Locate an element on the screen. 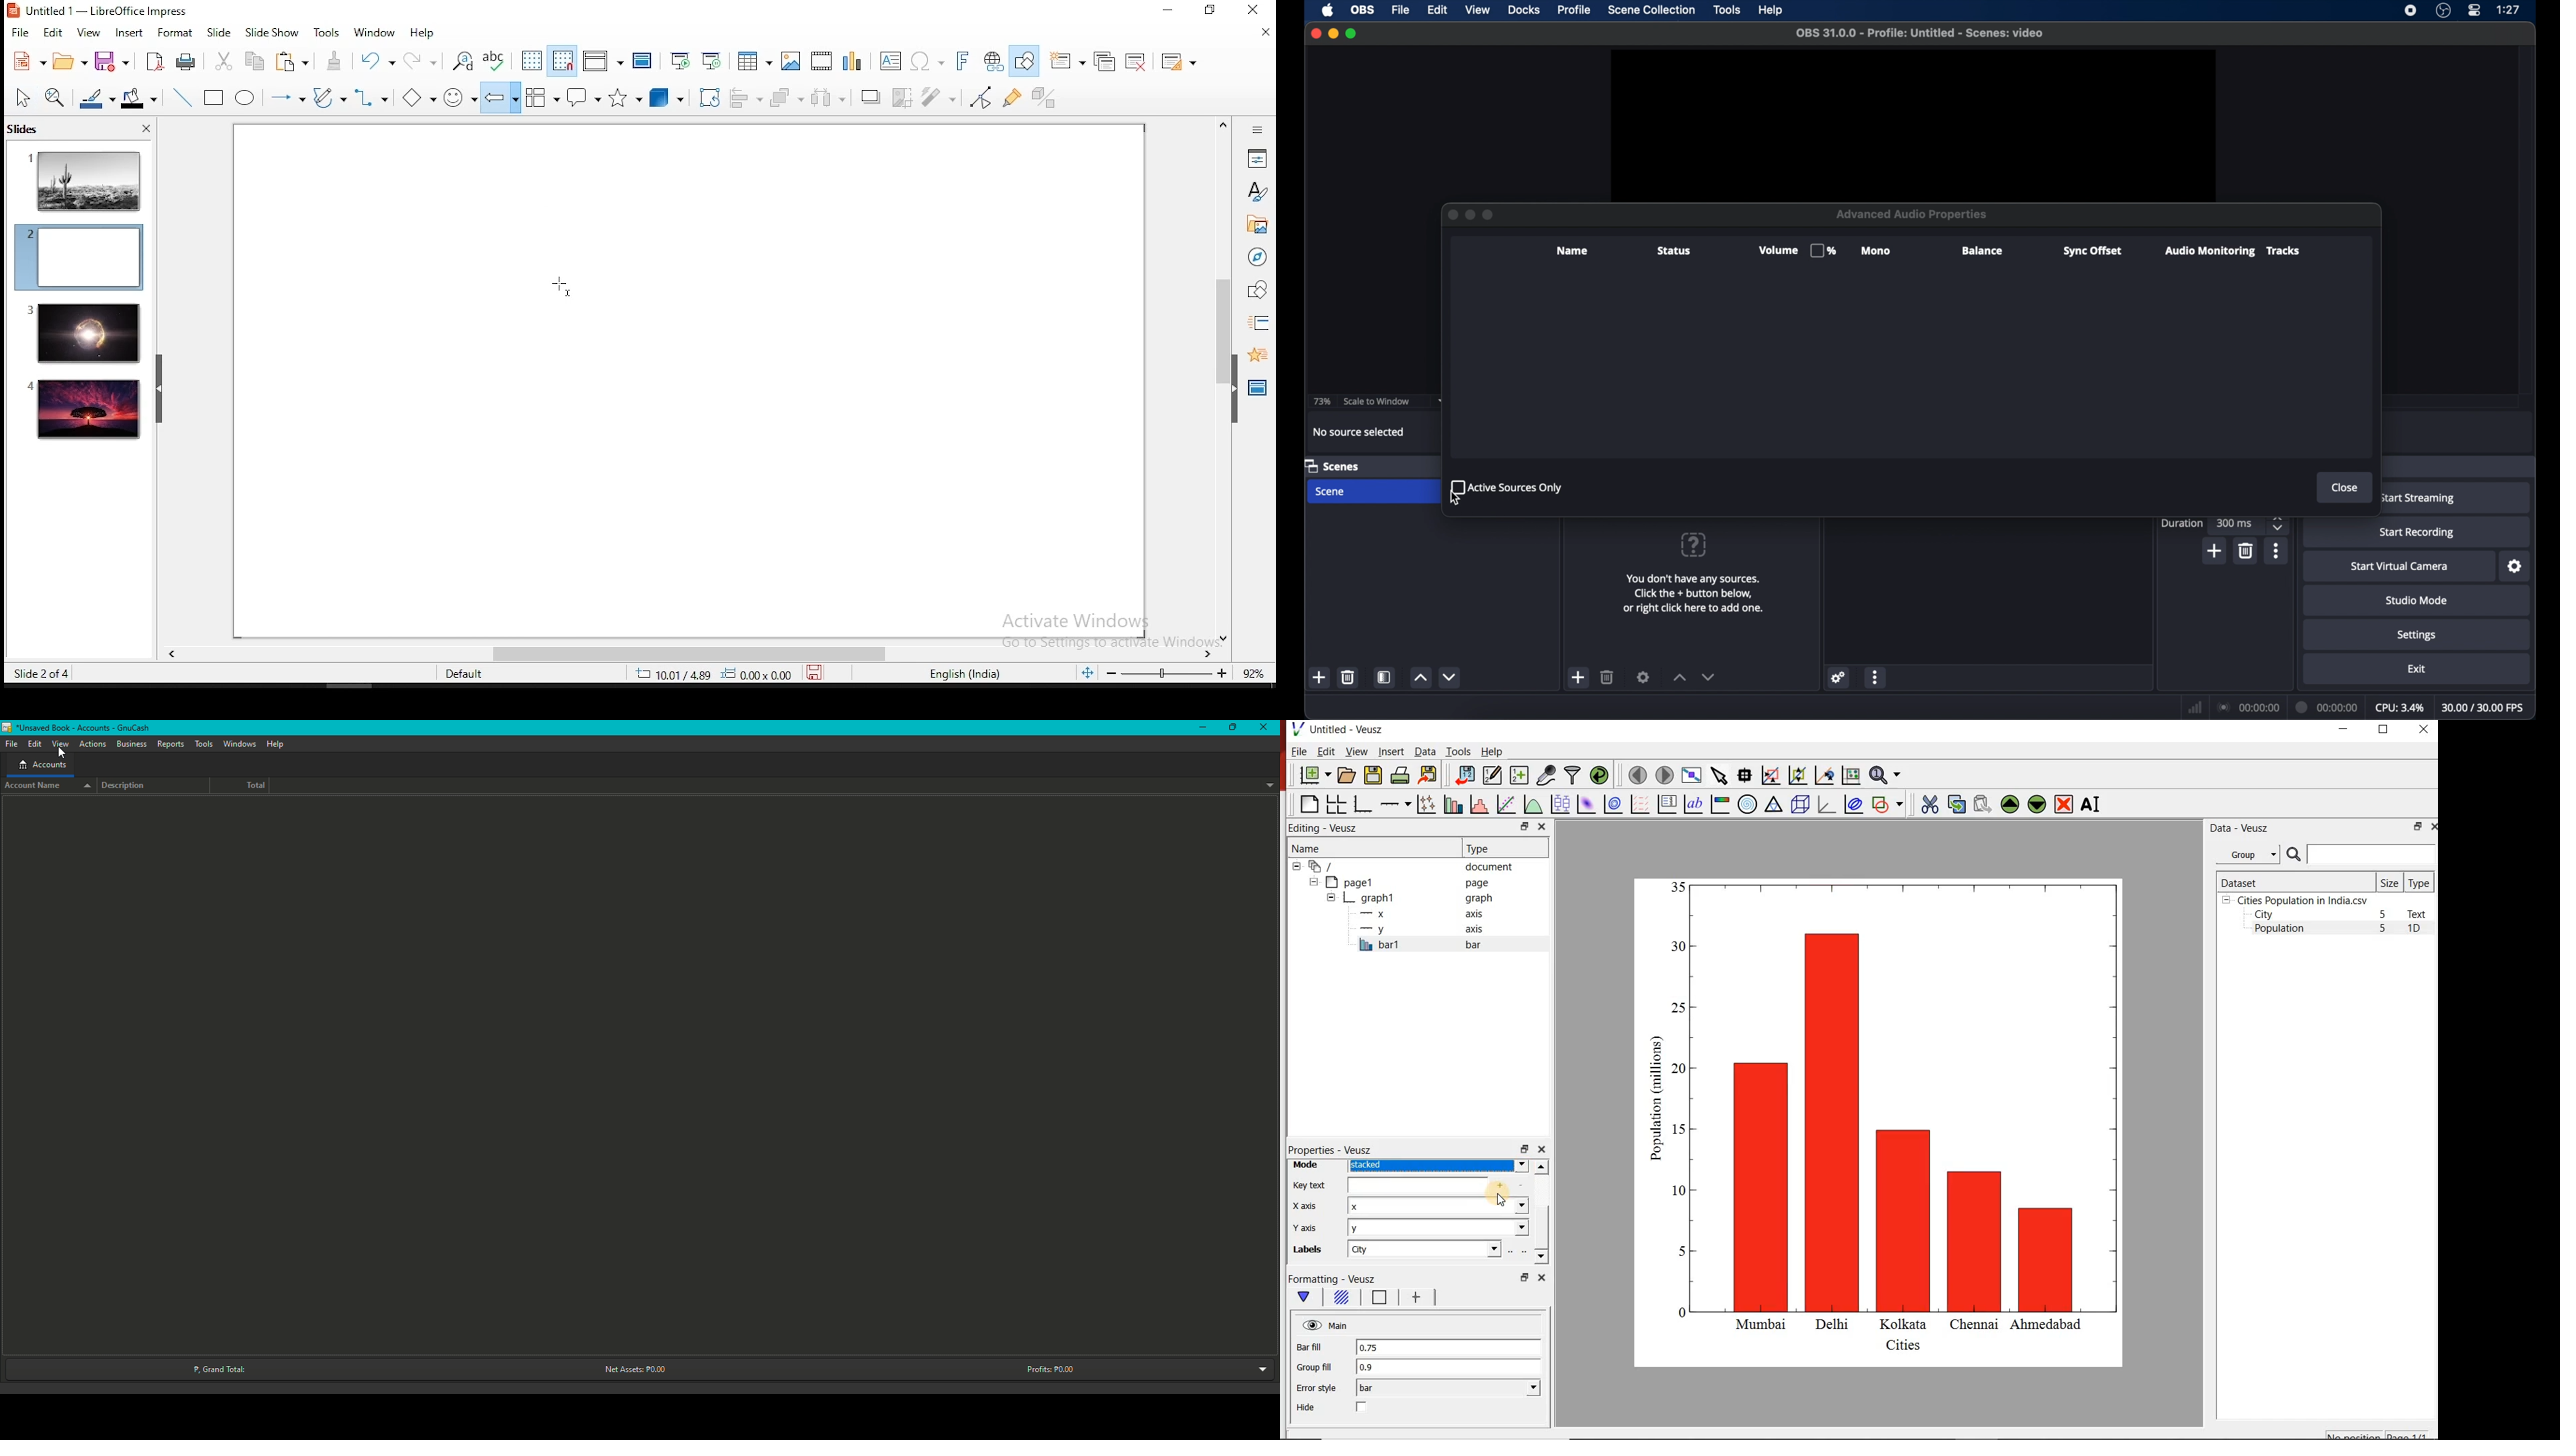 This screenshot has height=1456, width=2576. Account Name is located at coordinates (46, 786).